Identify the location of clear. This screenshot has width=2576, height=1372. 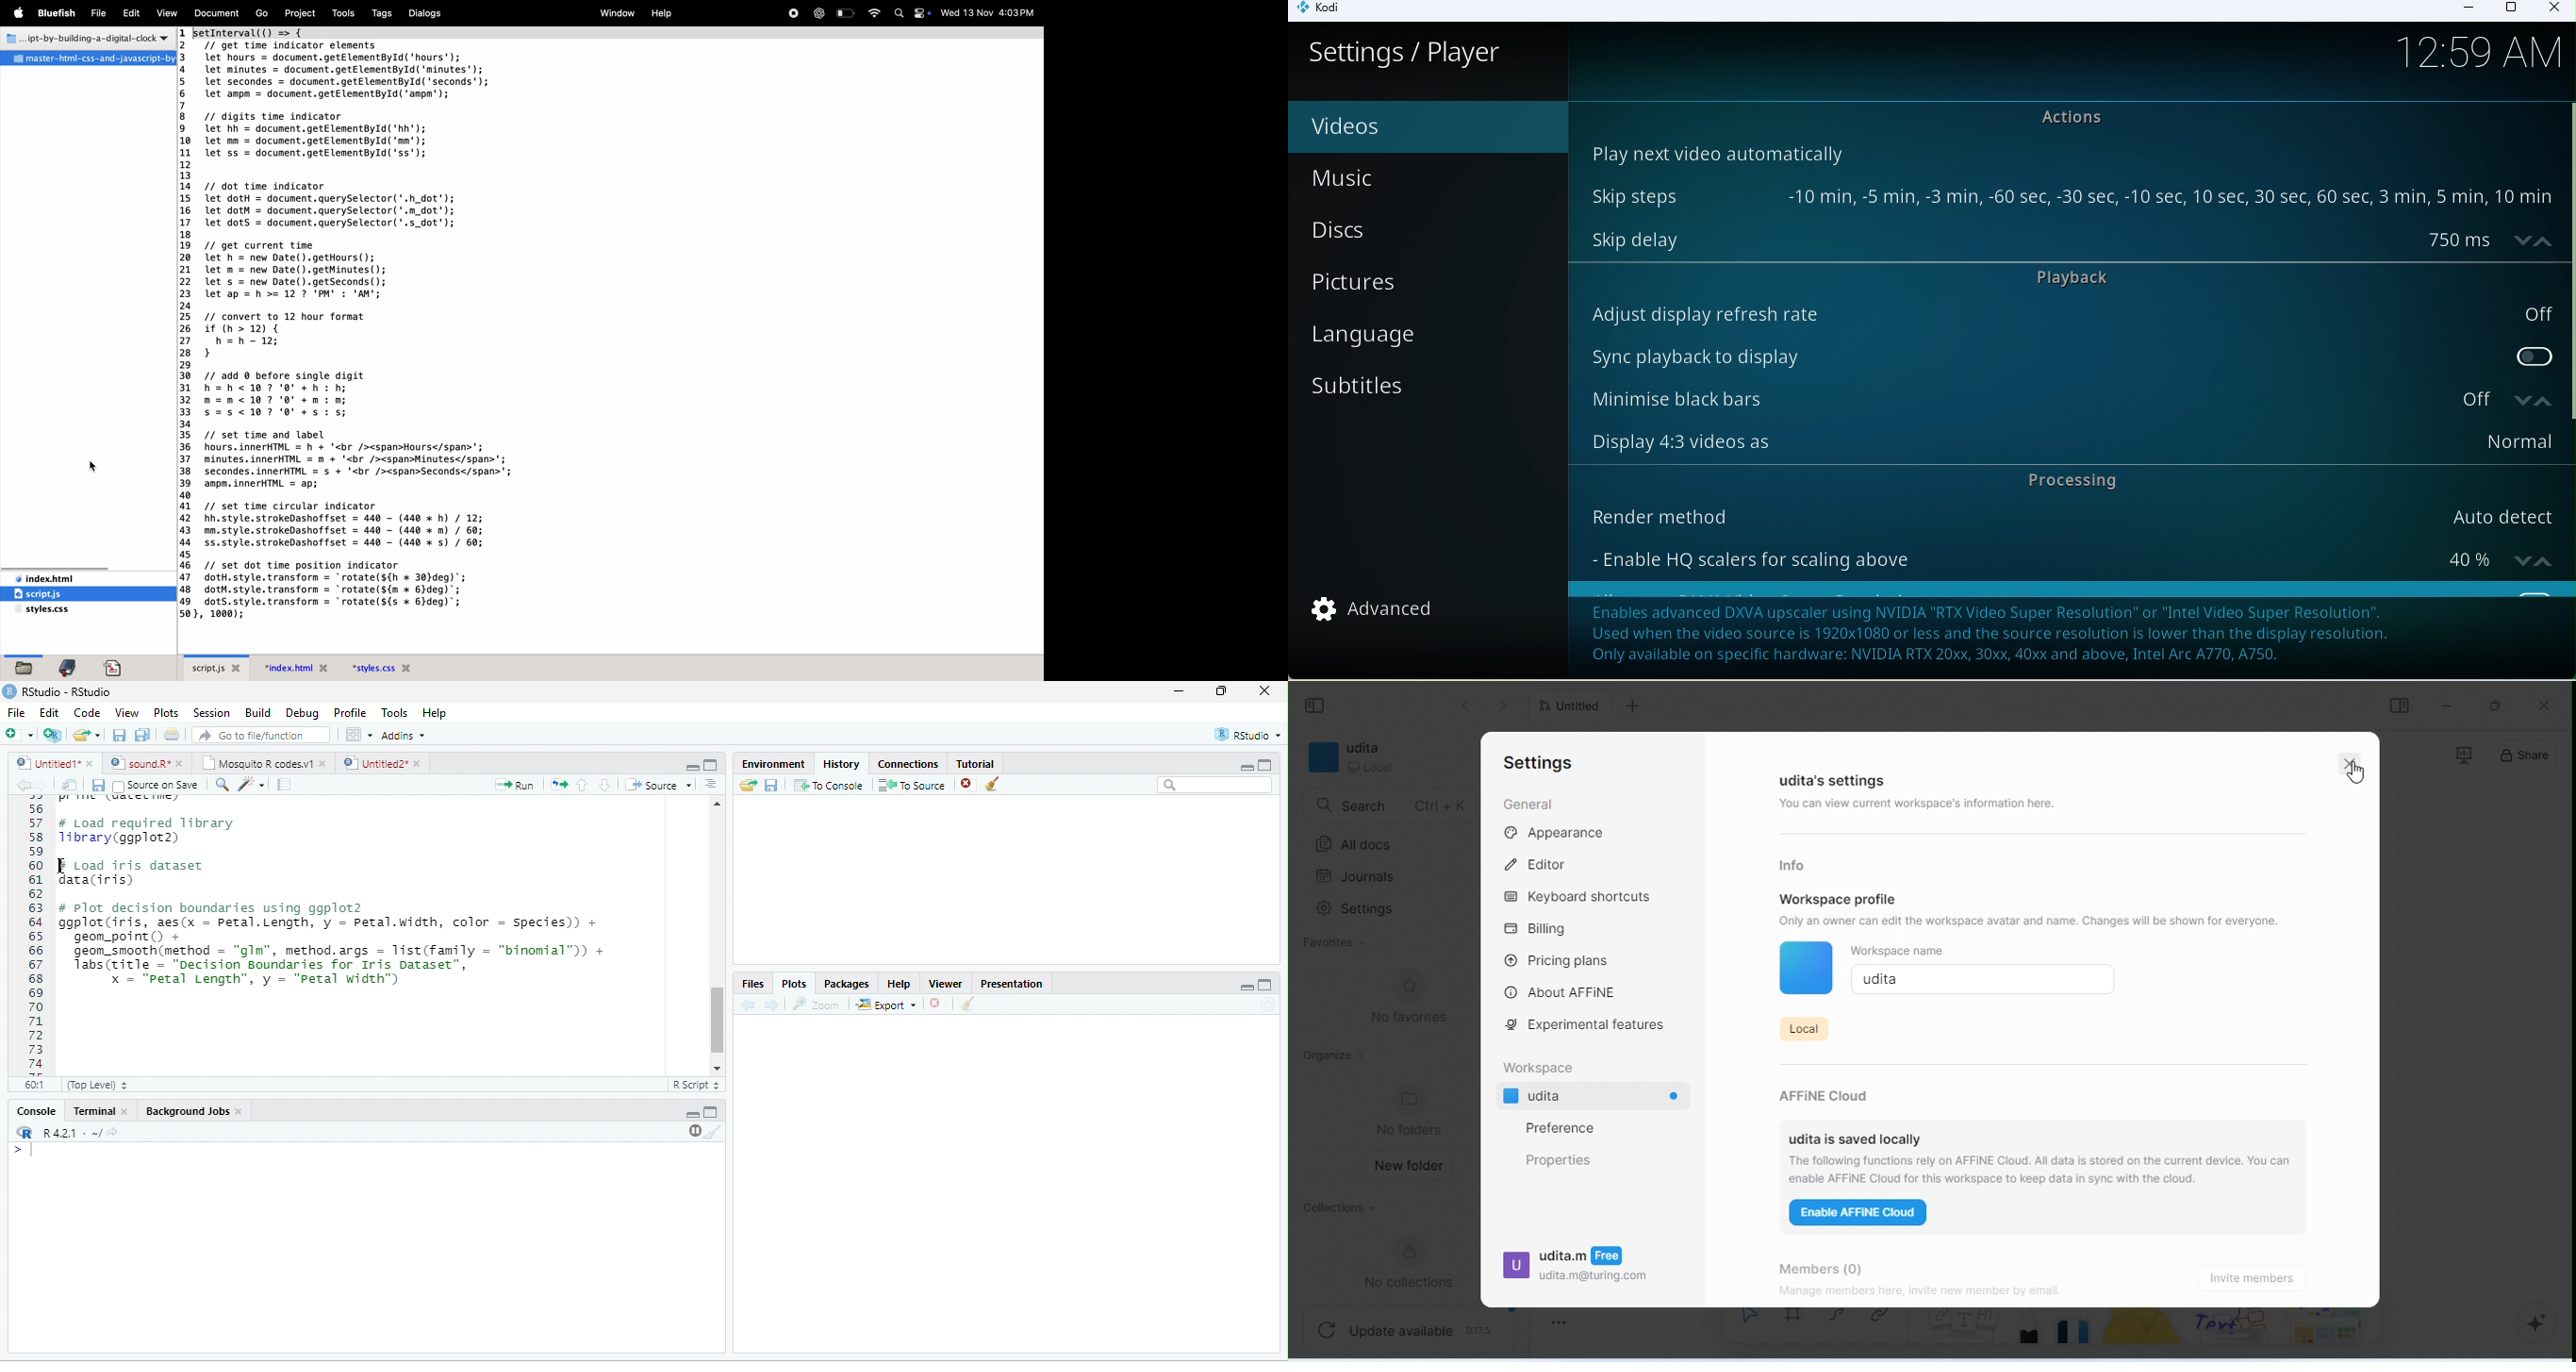
(992, 784).